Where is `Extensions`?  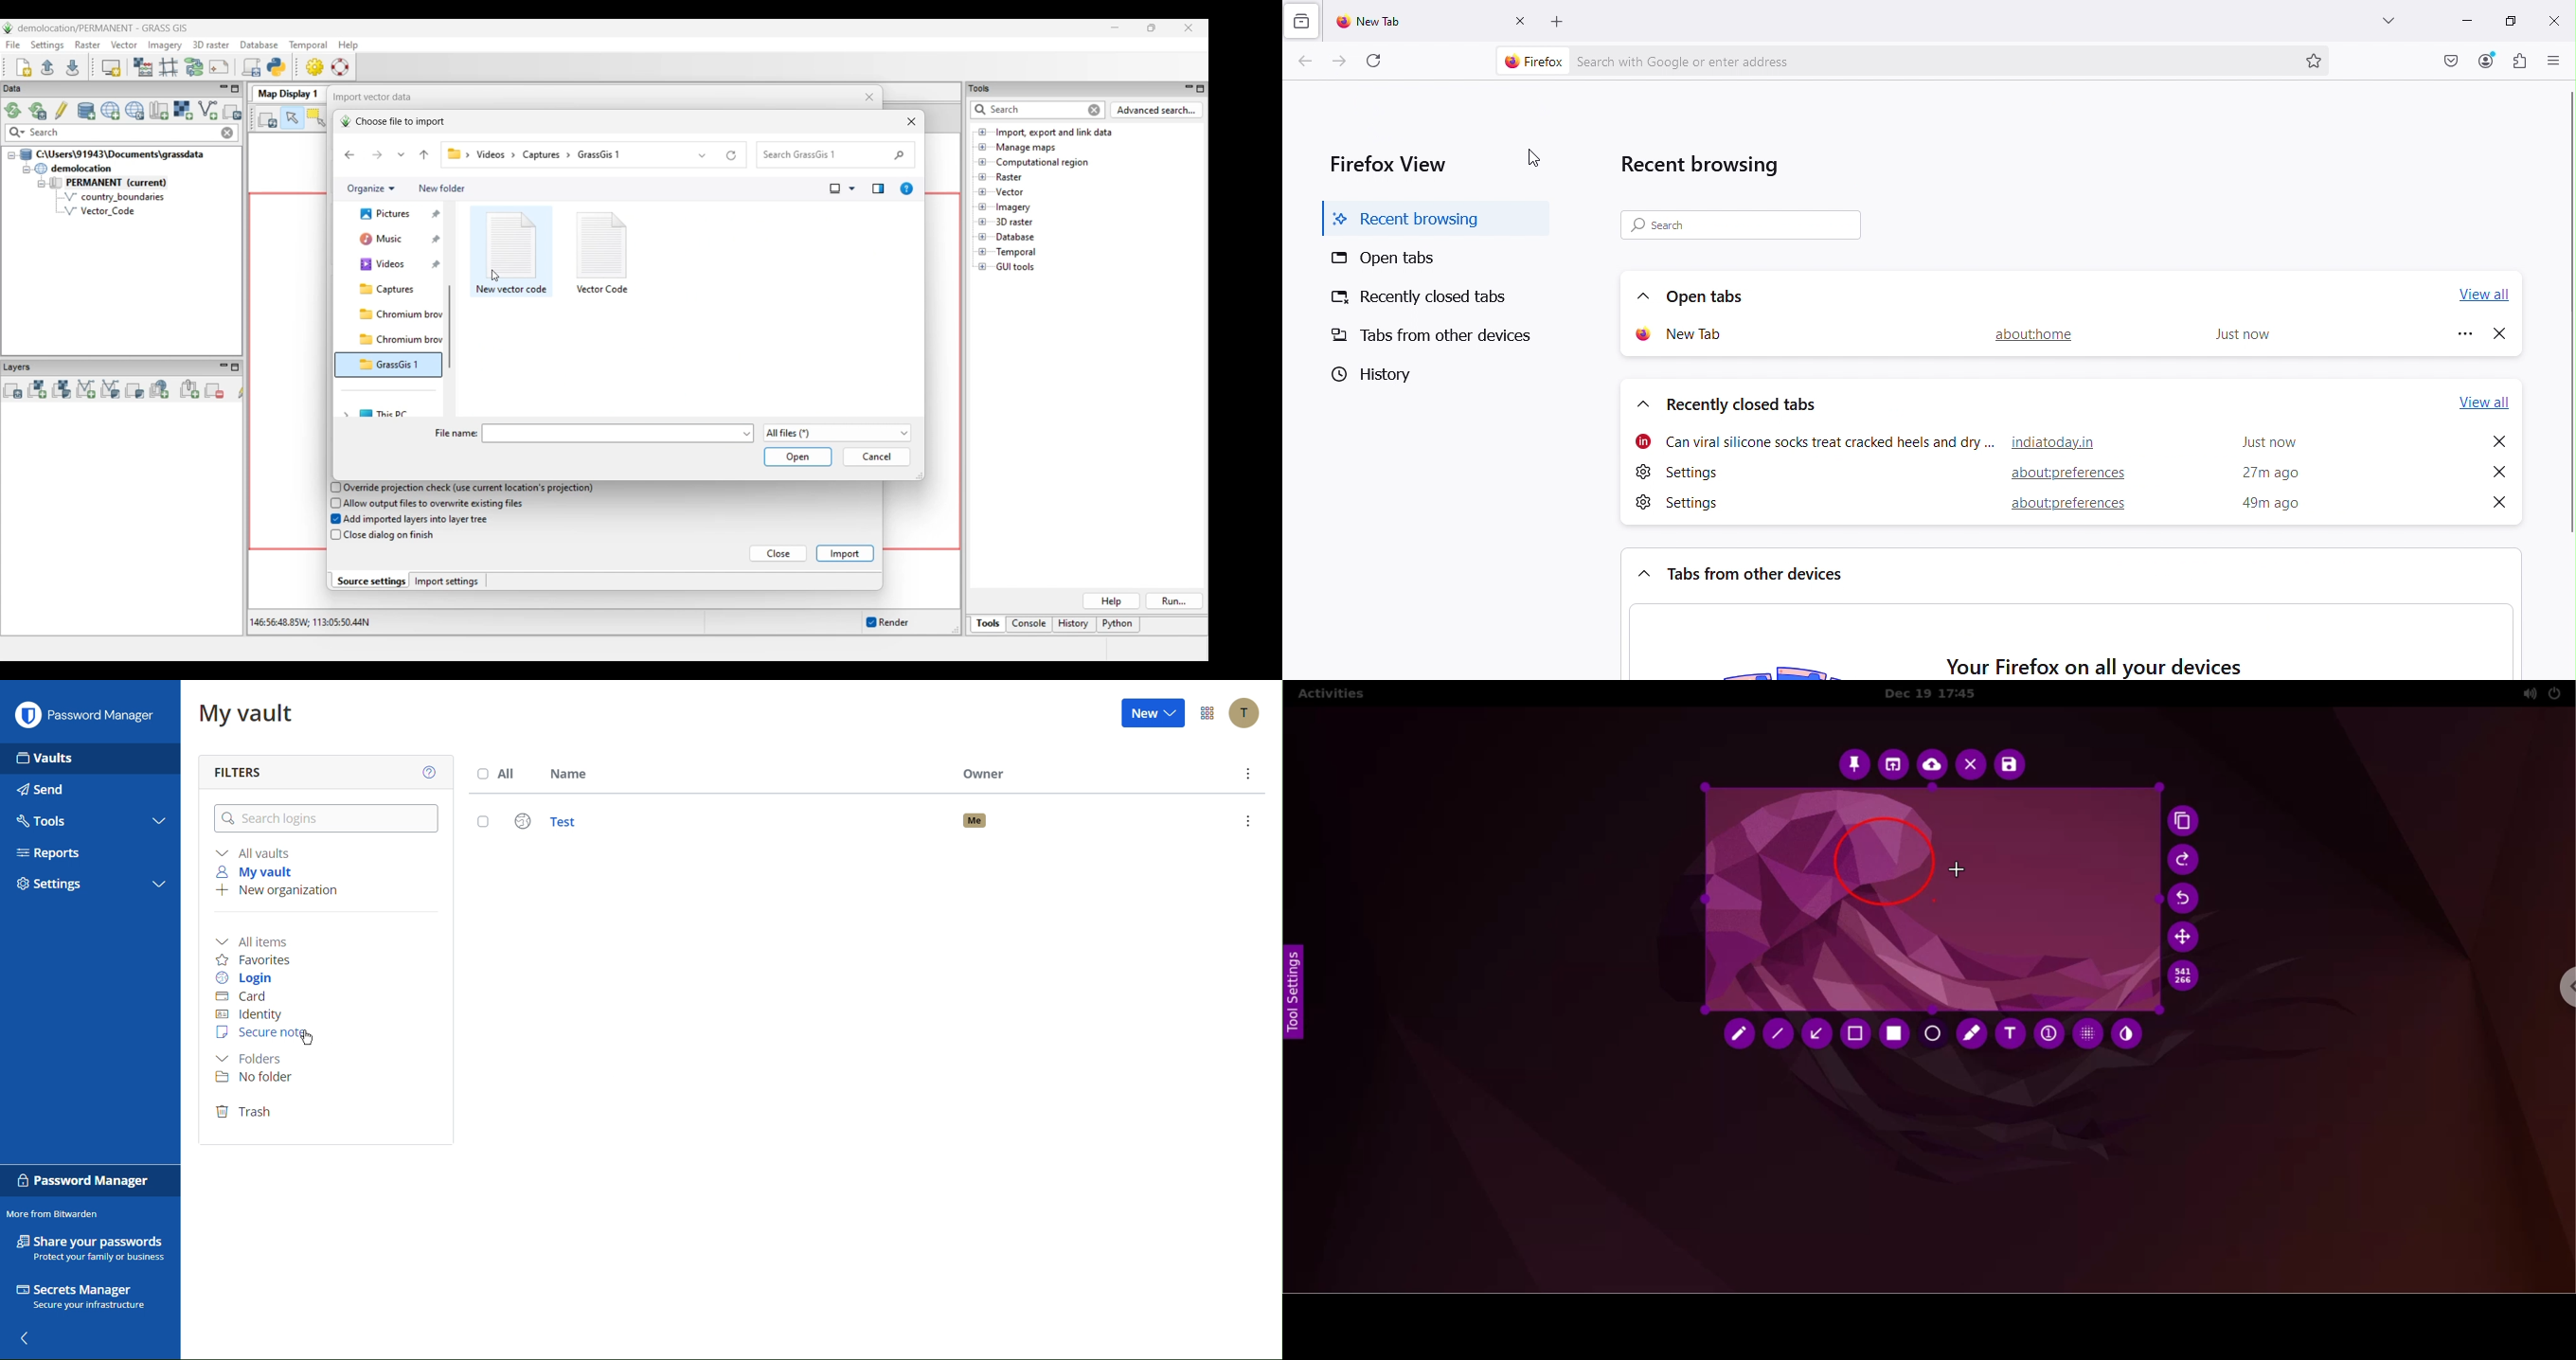 Extensions is located at coordinates (2516, 61).